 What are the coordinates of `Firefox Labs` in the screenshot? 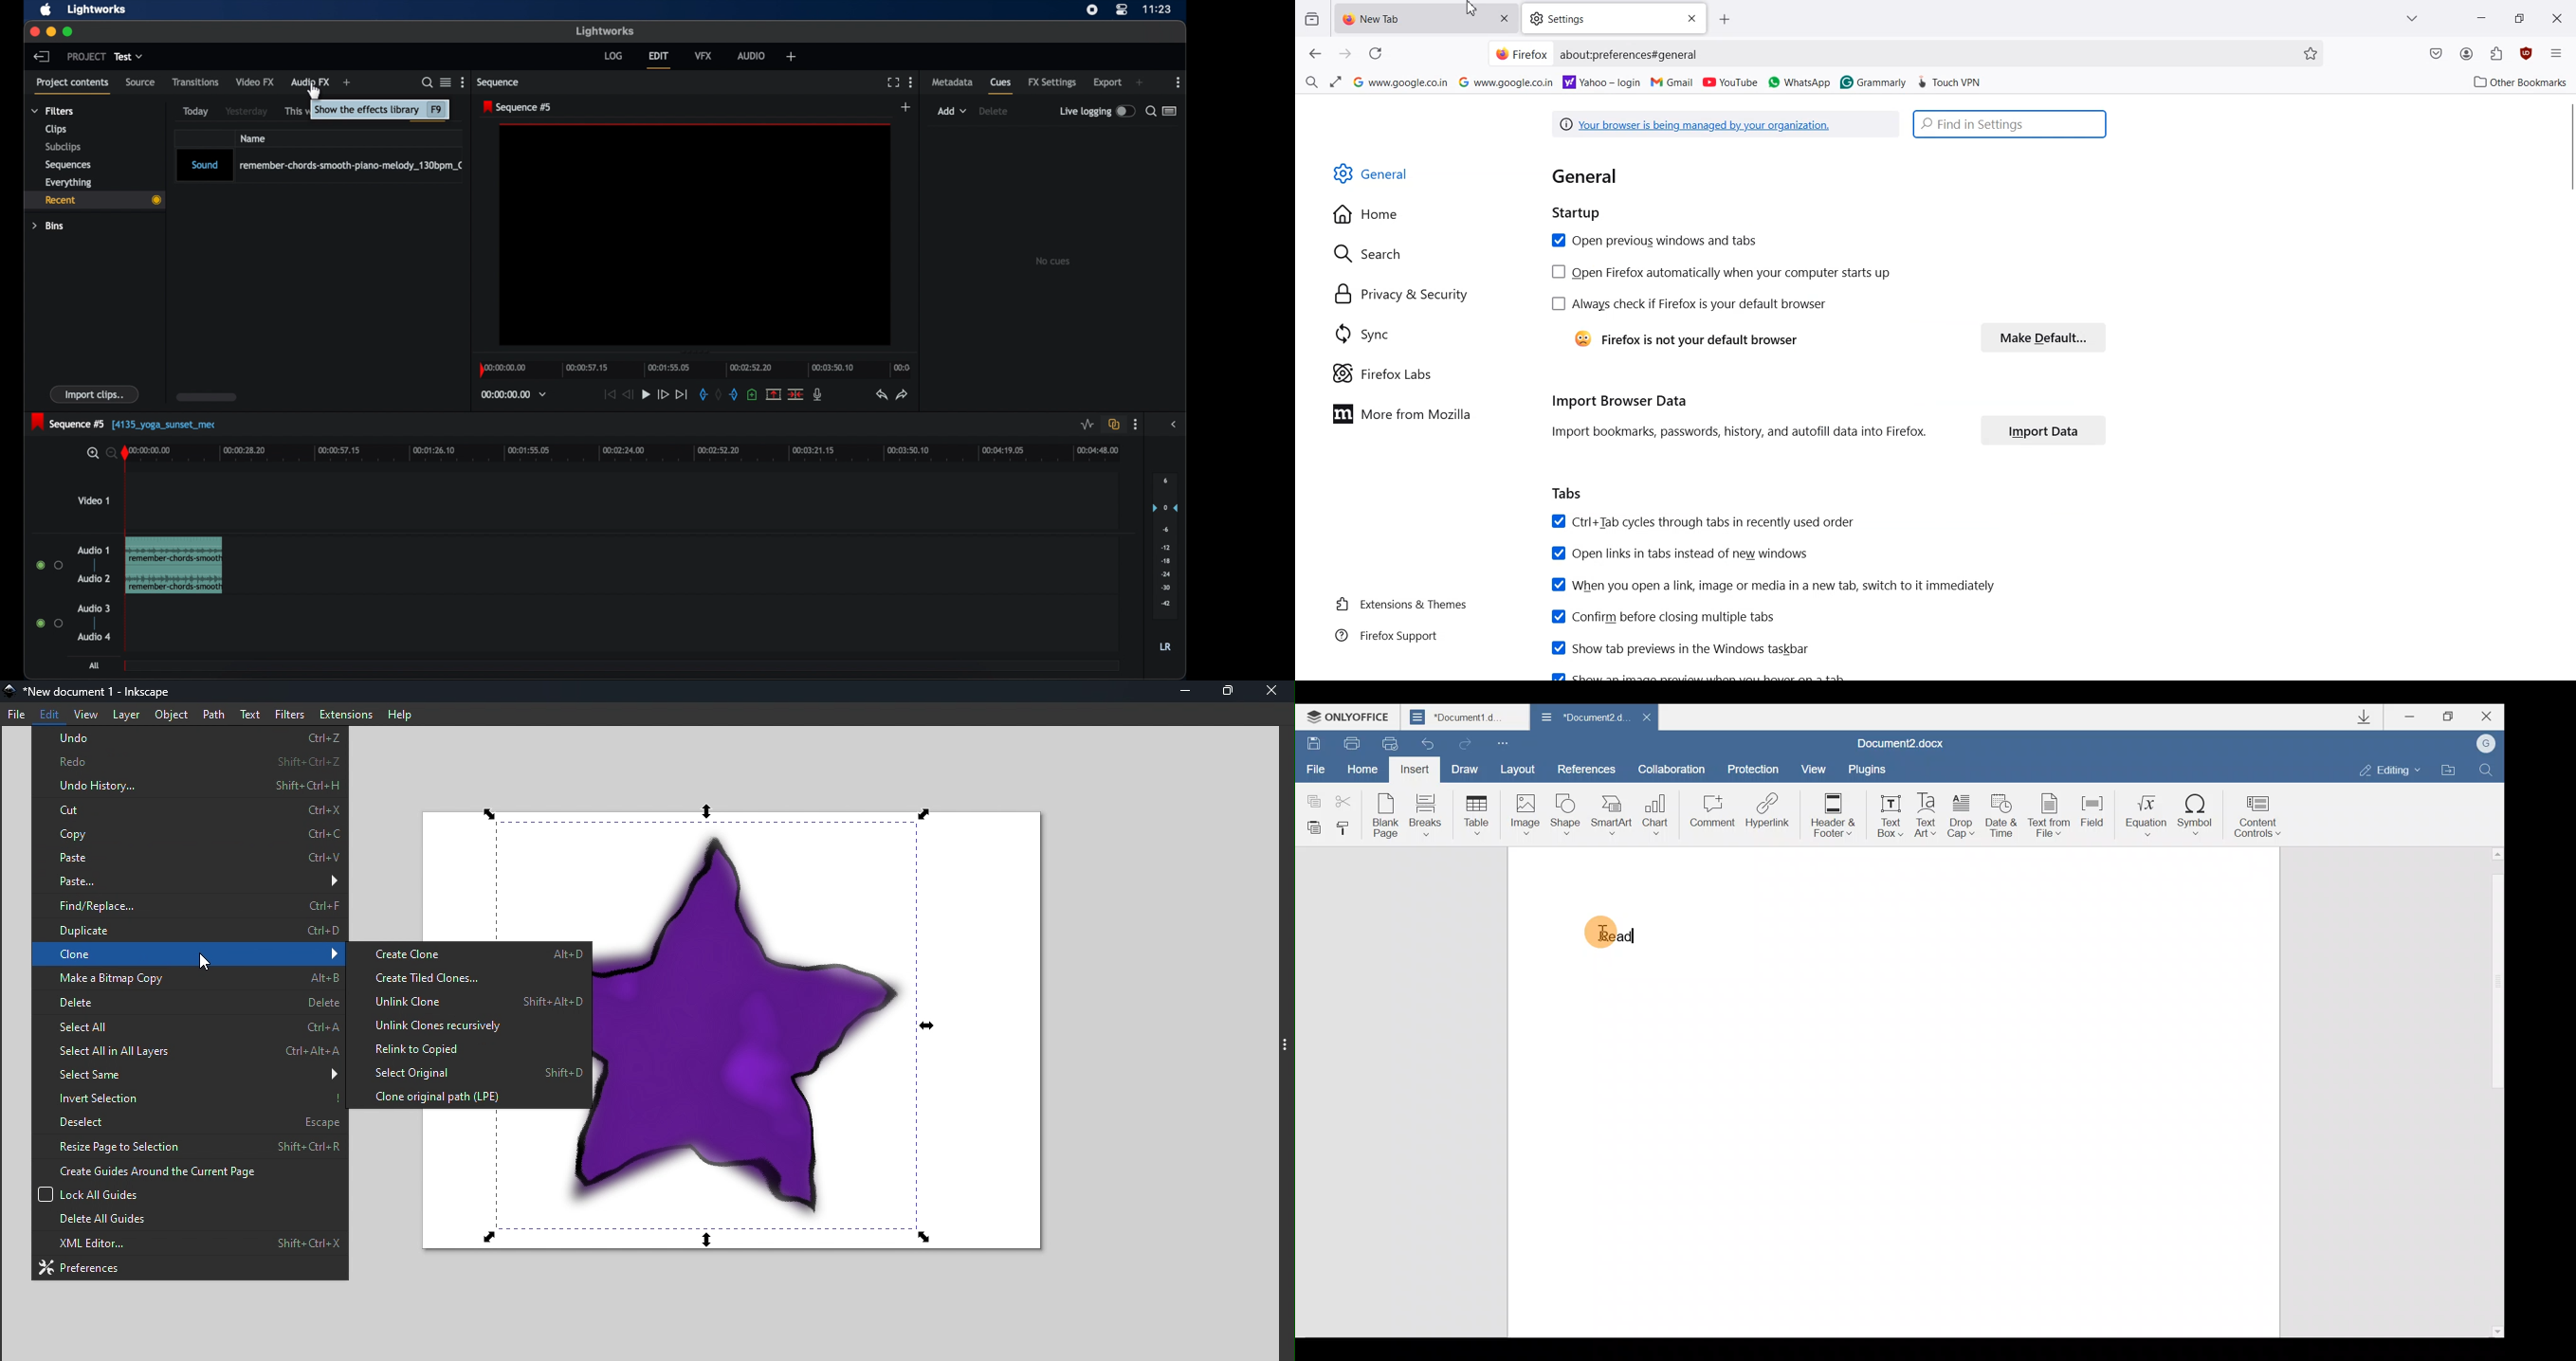 It's located at (1385, 373).